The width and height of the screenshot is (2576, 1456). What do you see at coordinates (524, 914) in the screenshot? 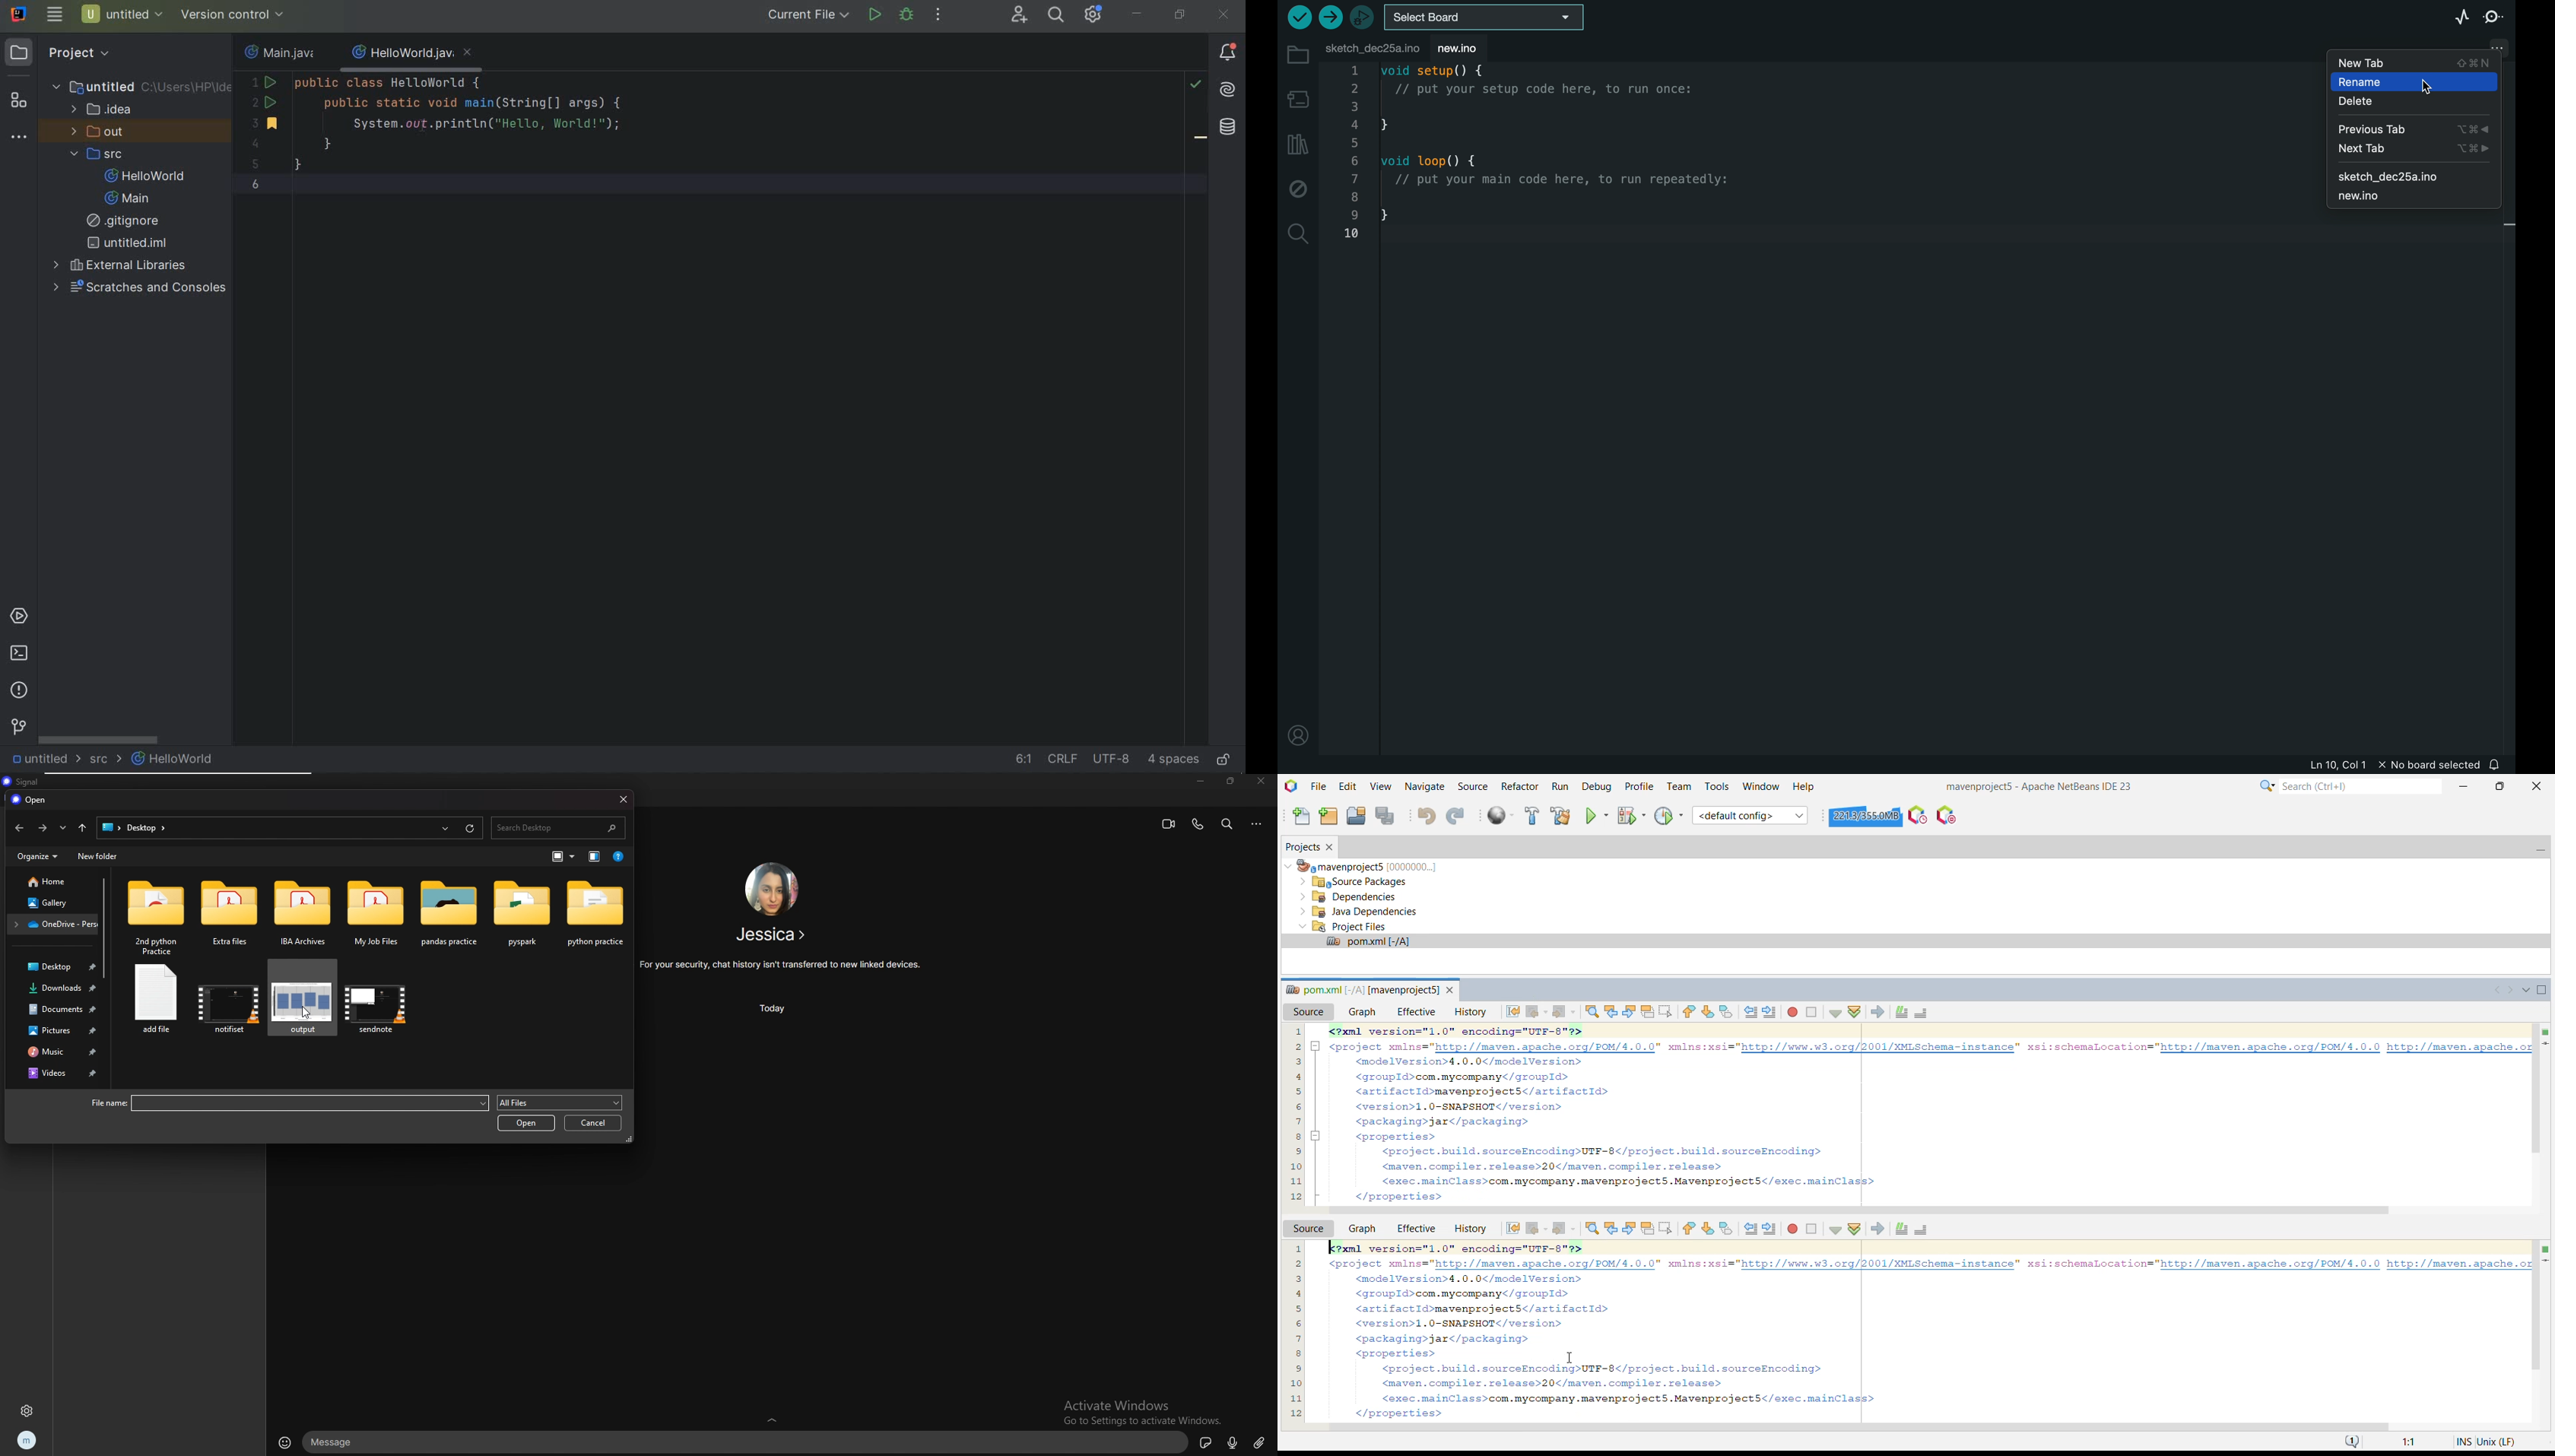
I see `folder` at bounding box center [524, 914].